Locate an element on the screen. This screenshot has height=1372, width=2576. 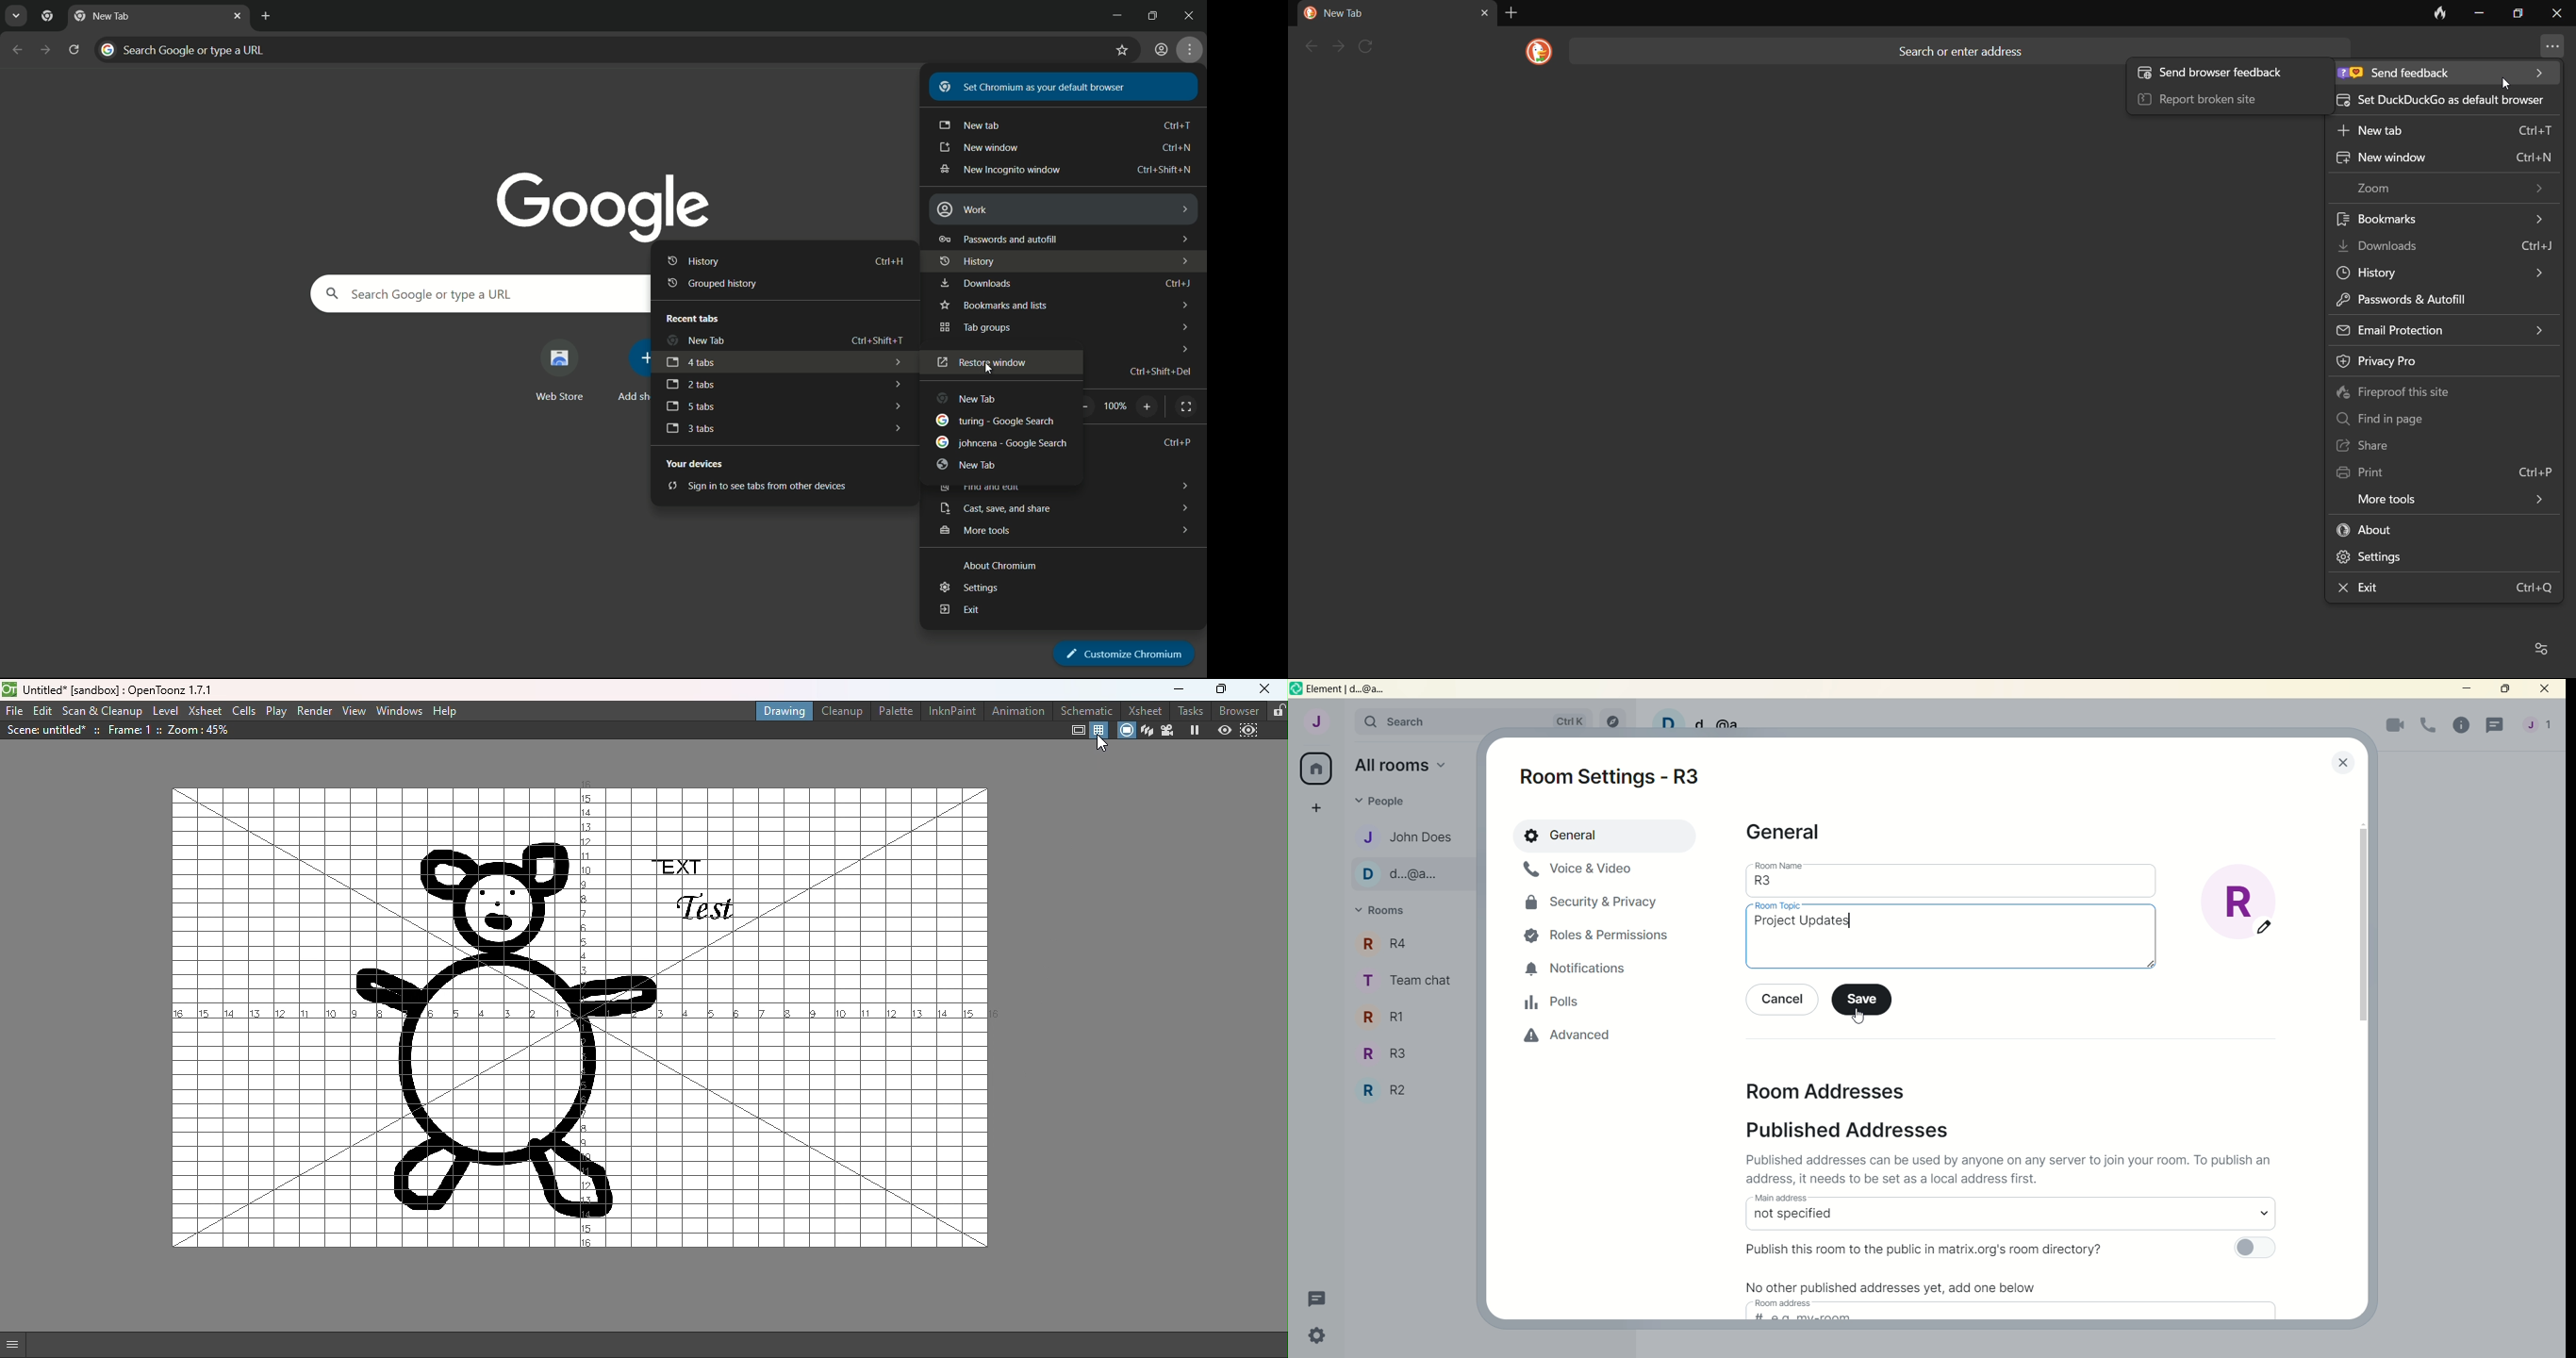
element is located at coordinates (1351, 690).